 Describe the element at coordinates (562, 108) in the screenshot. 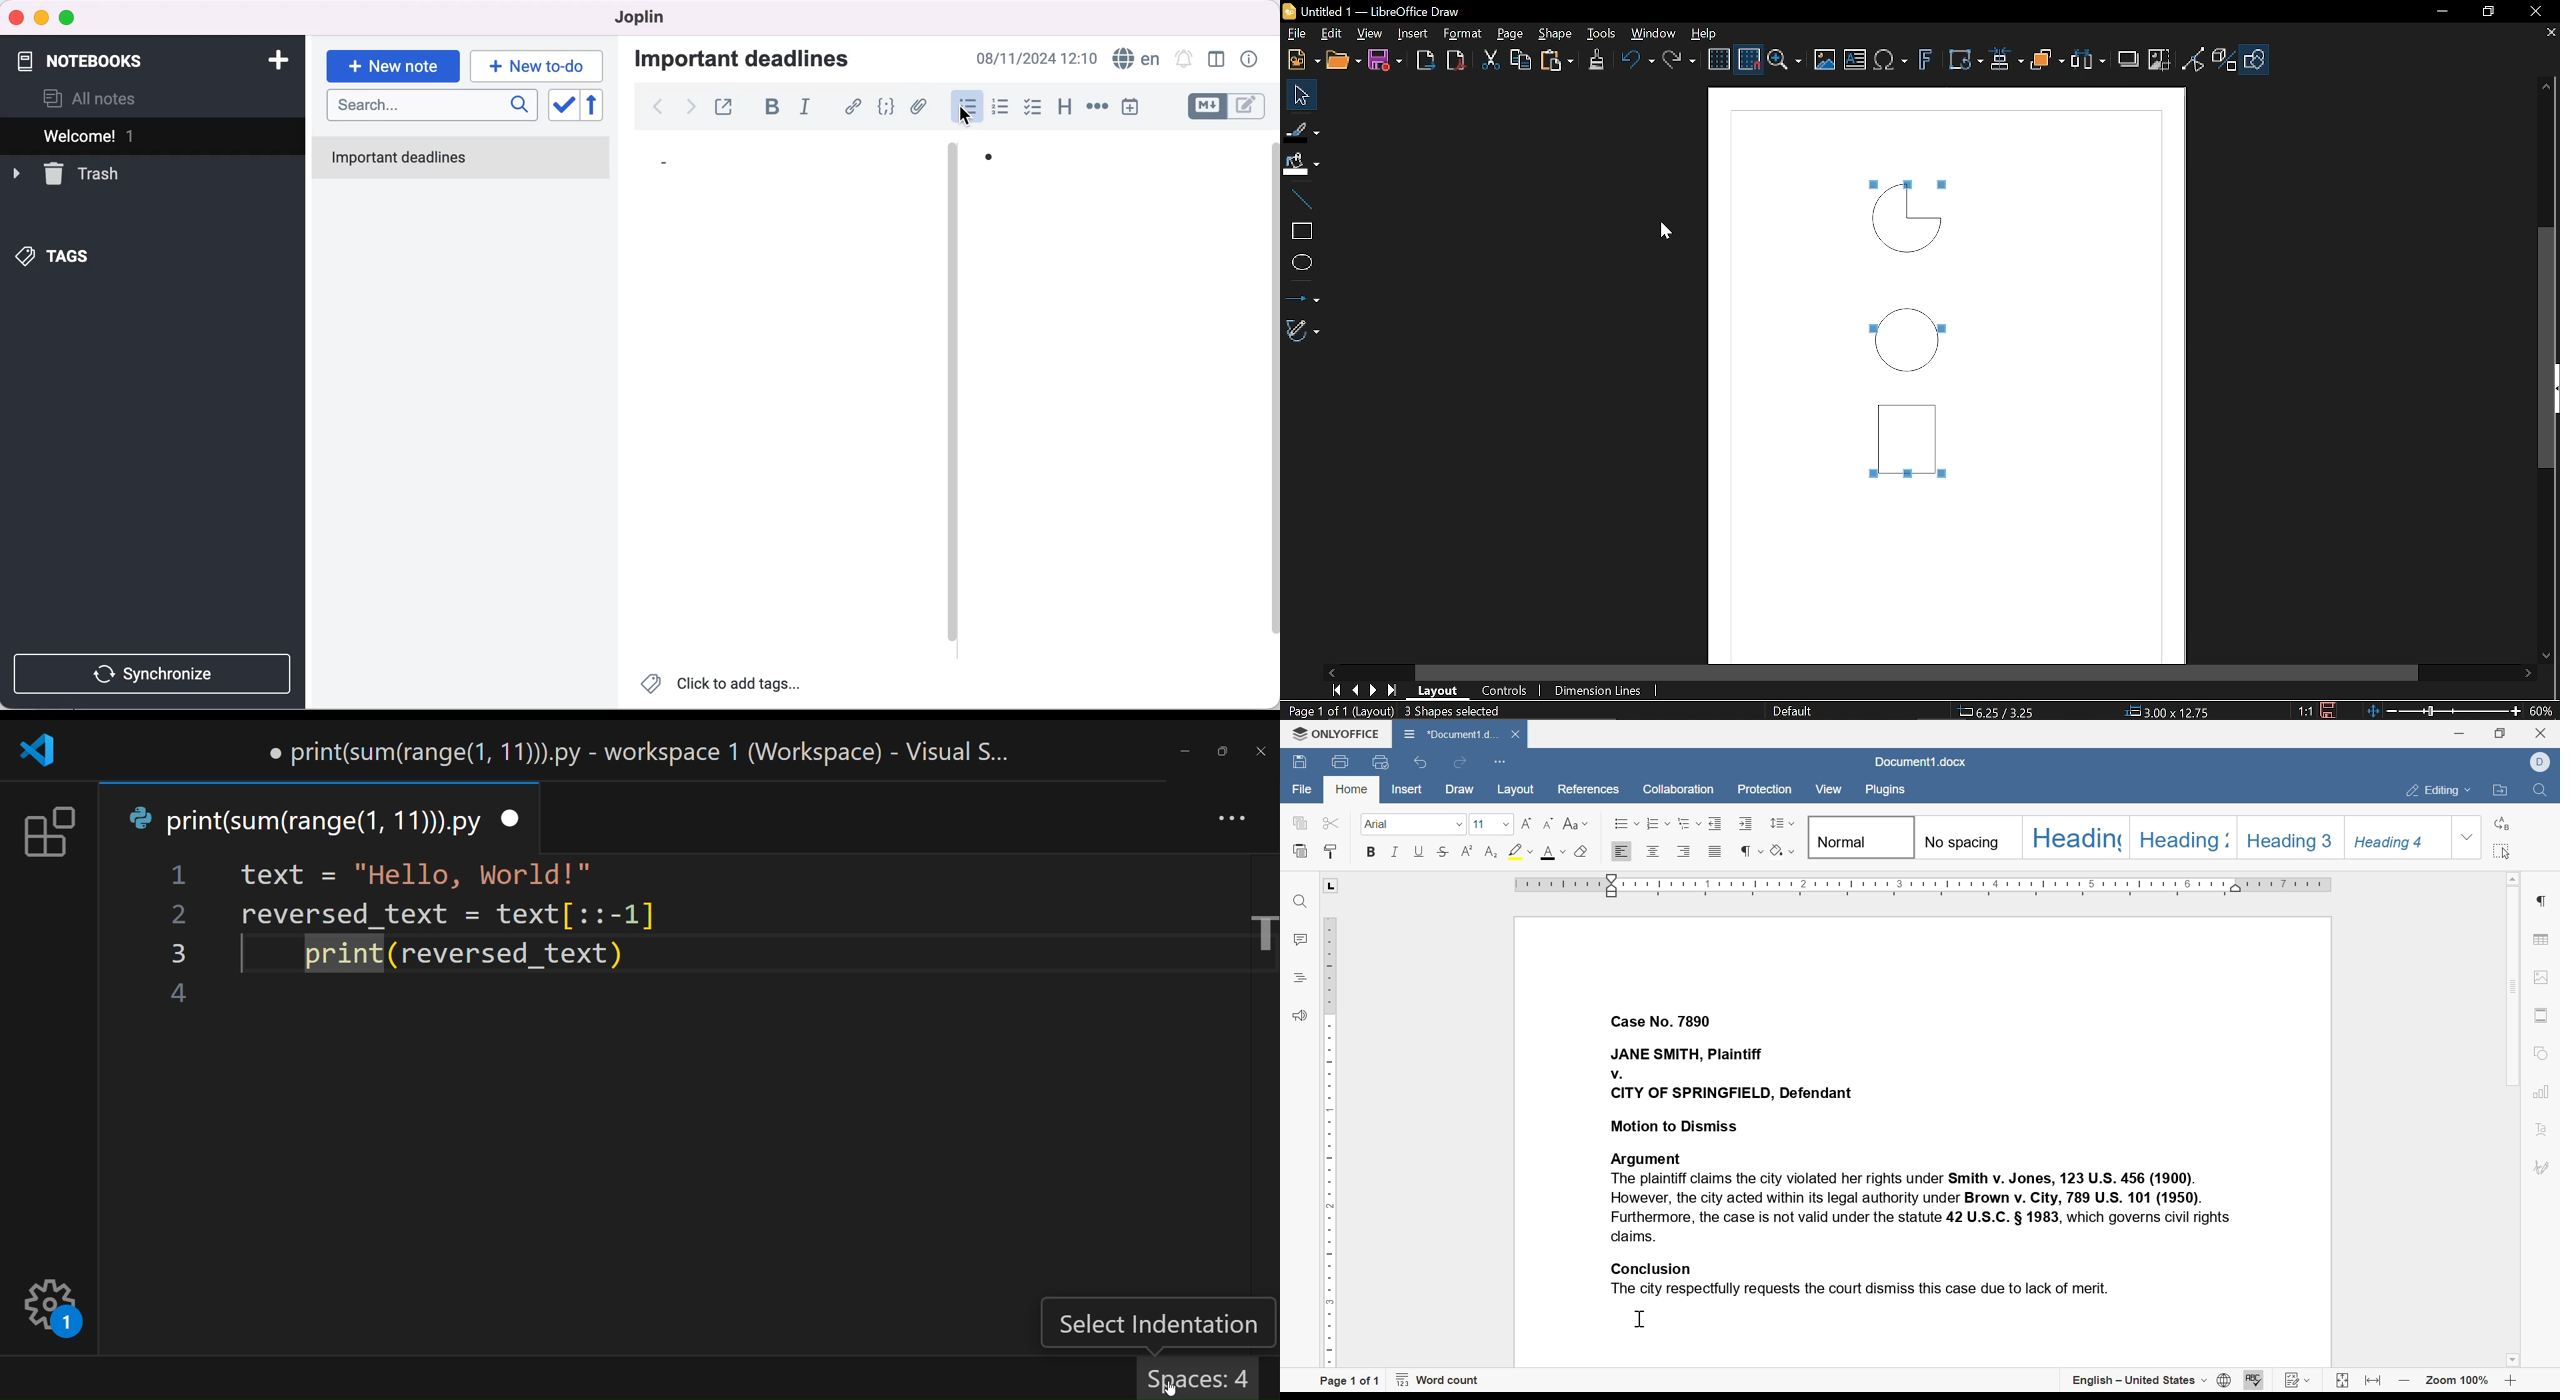

I see `toggle sort order field` at that location.